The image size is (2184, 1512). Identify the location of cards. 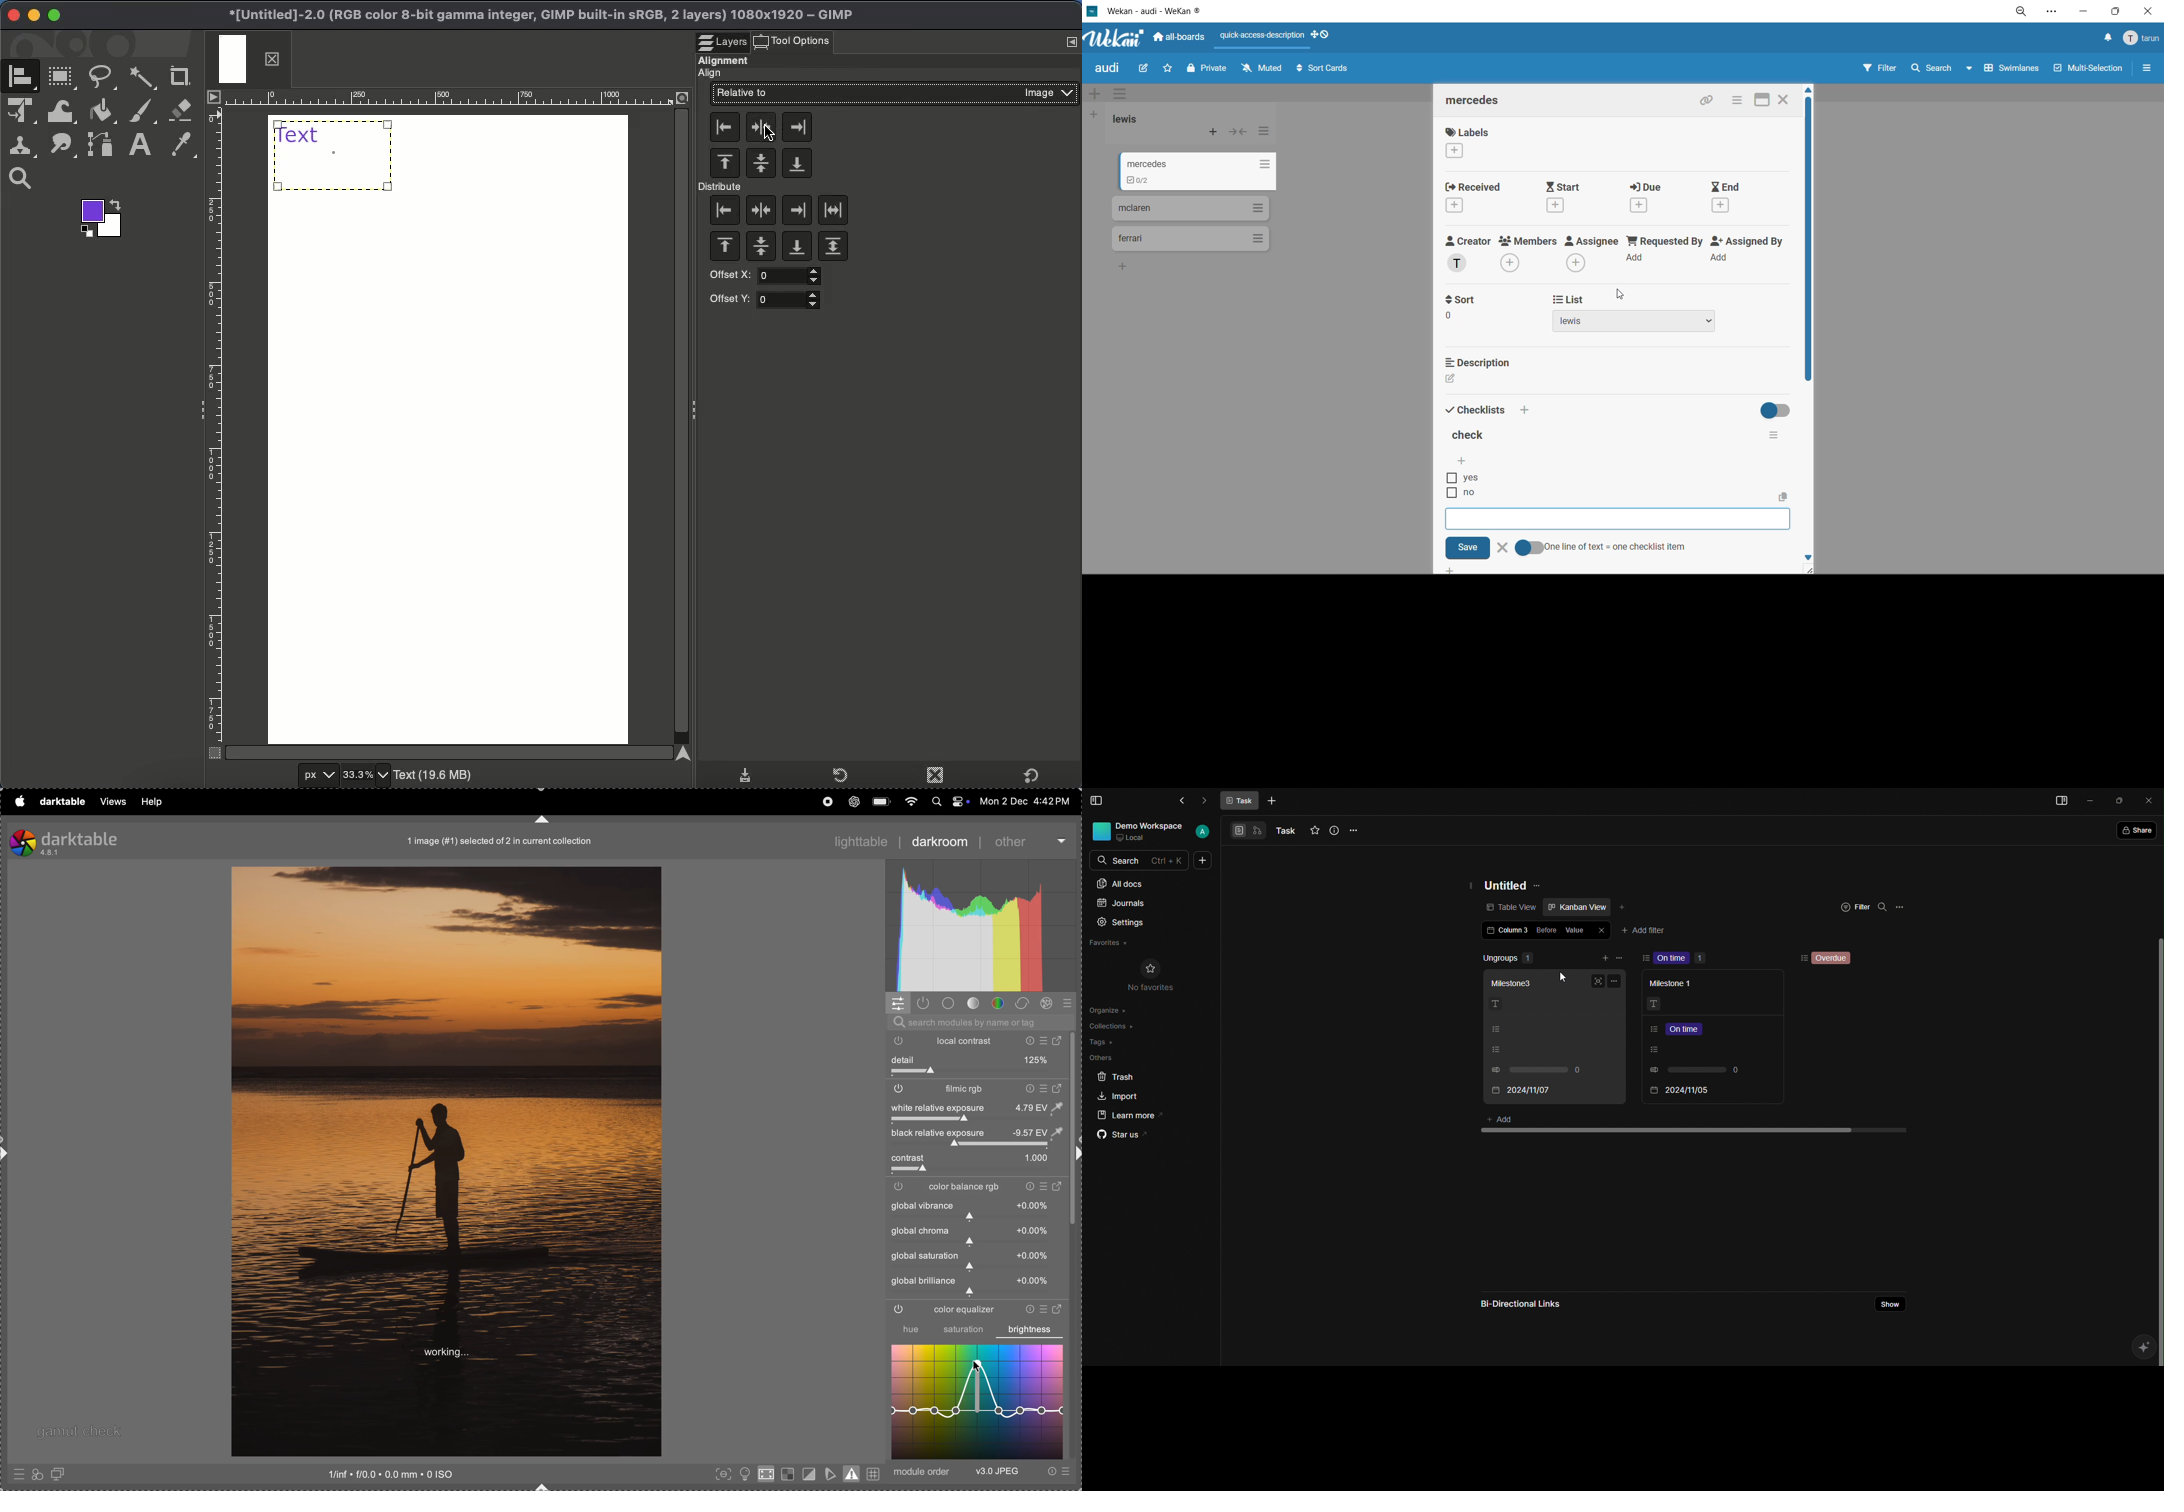
(1189, 240).